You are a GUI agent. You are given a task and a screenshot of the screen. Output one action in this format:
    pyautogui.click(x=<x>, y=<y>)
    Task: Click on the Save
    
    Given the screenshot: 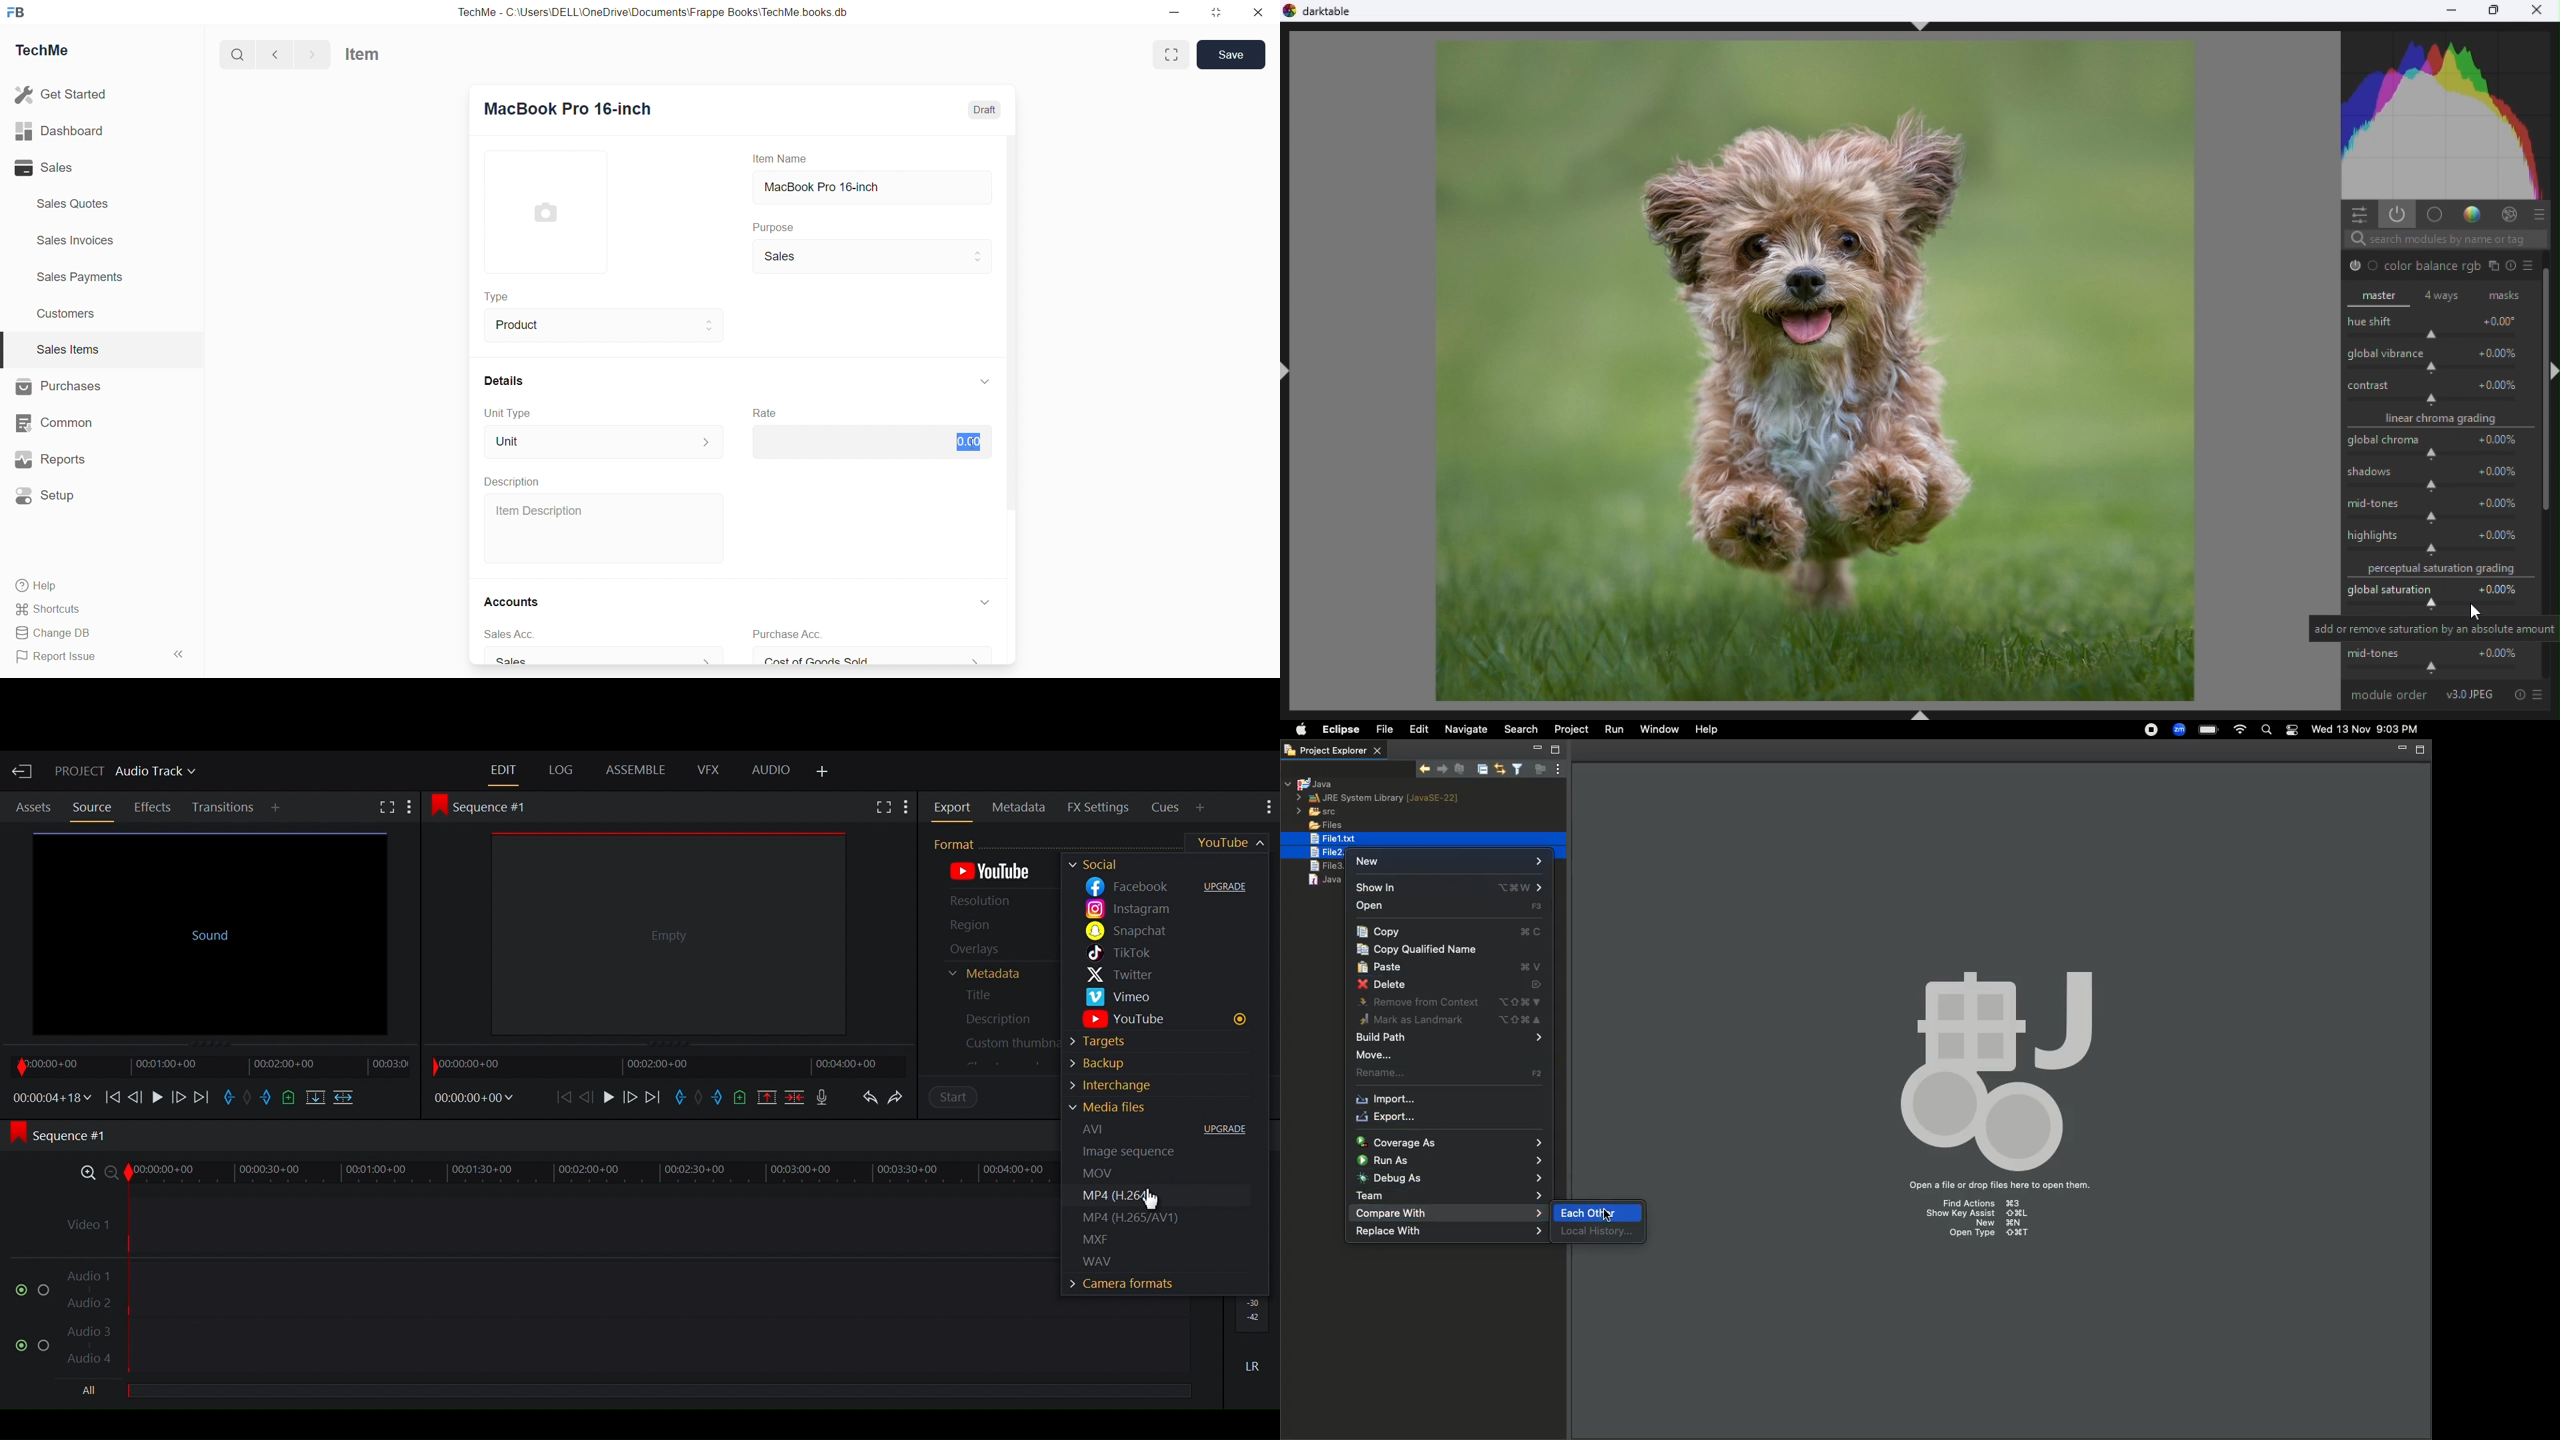 What is the action you would take?
    pyautogui.click(x=1234, y=55)
    